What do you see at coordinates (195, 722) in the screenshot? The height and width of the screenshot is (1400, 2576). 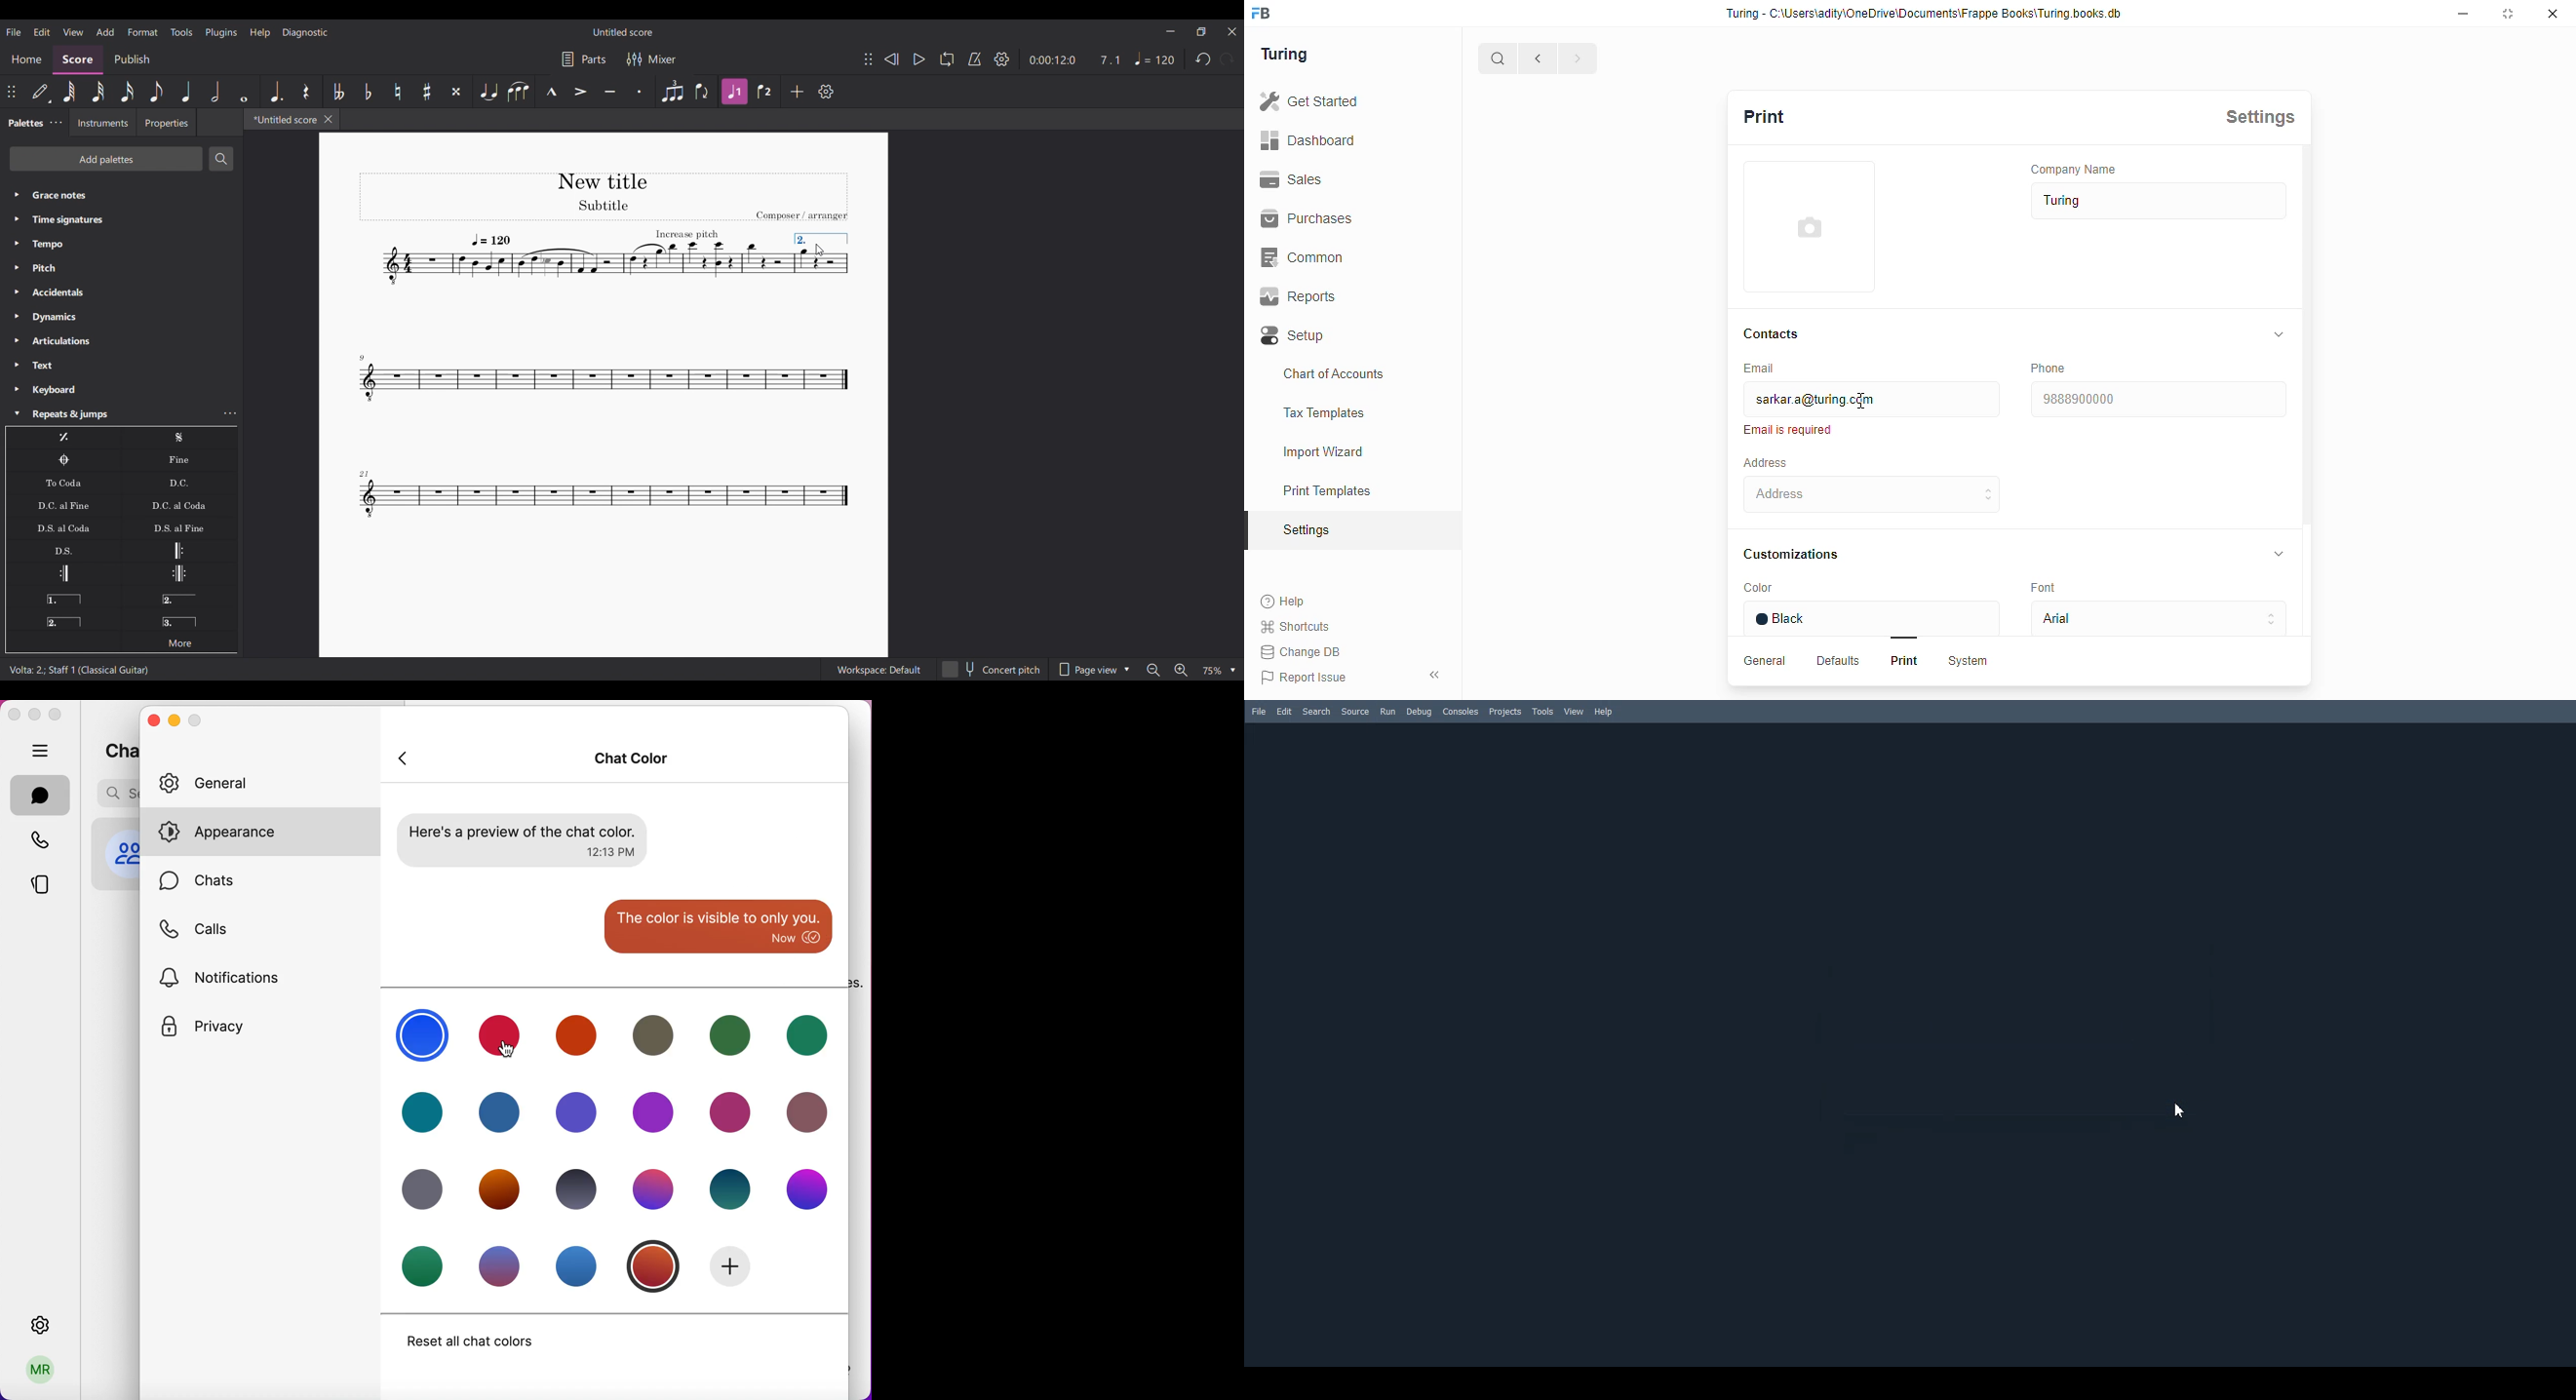 I see `maximize` at bounding box center [195, 722].